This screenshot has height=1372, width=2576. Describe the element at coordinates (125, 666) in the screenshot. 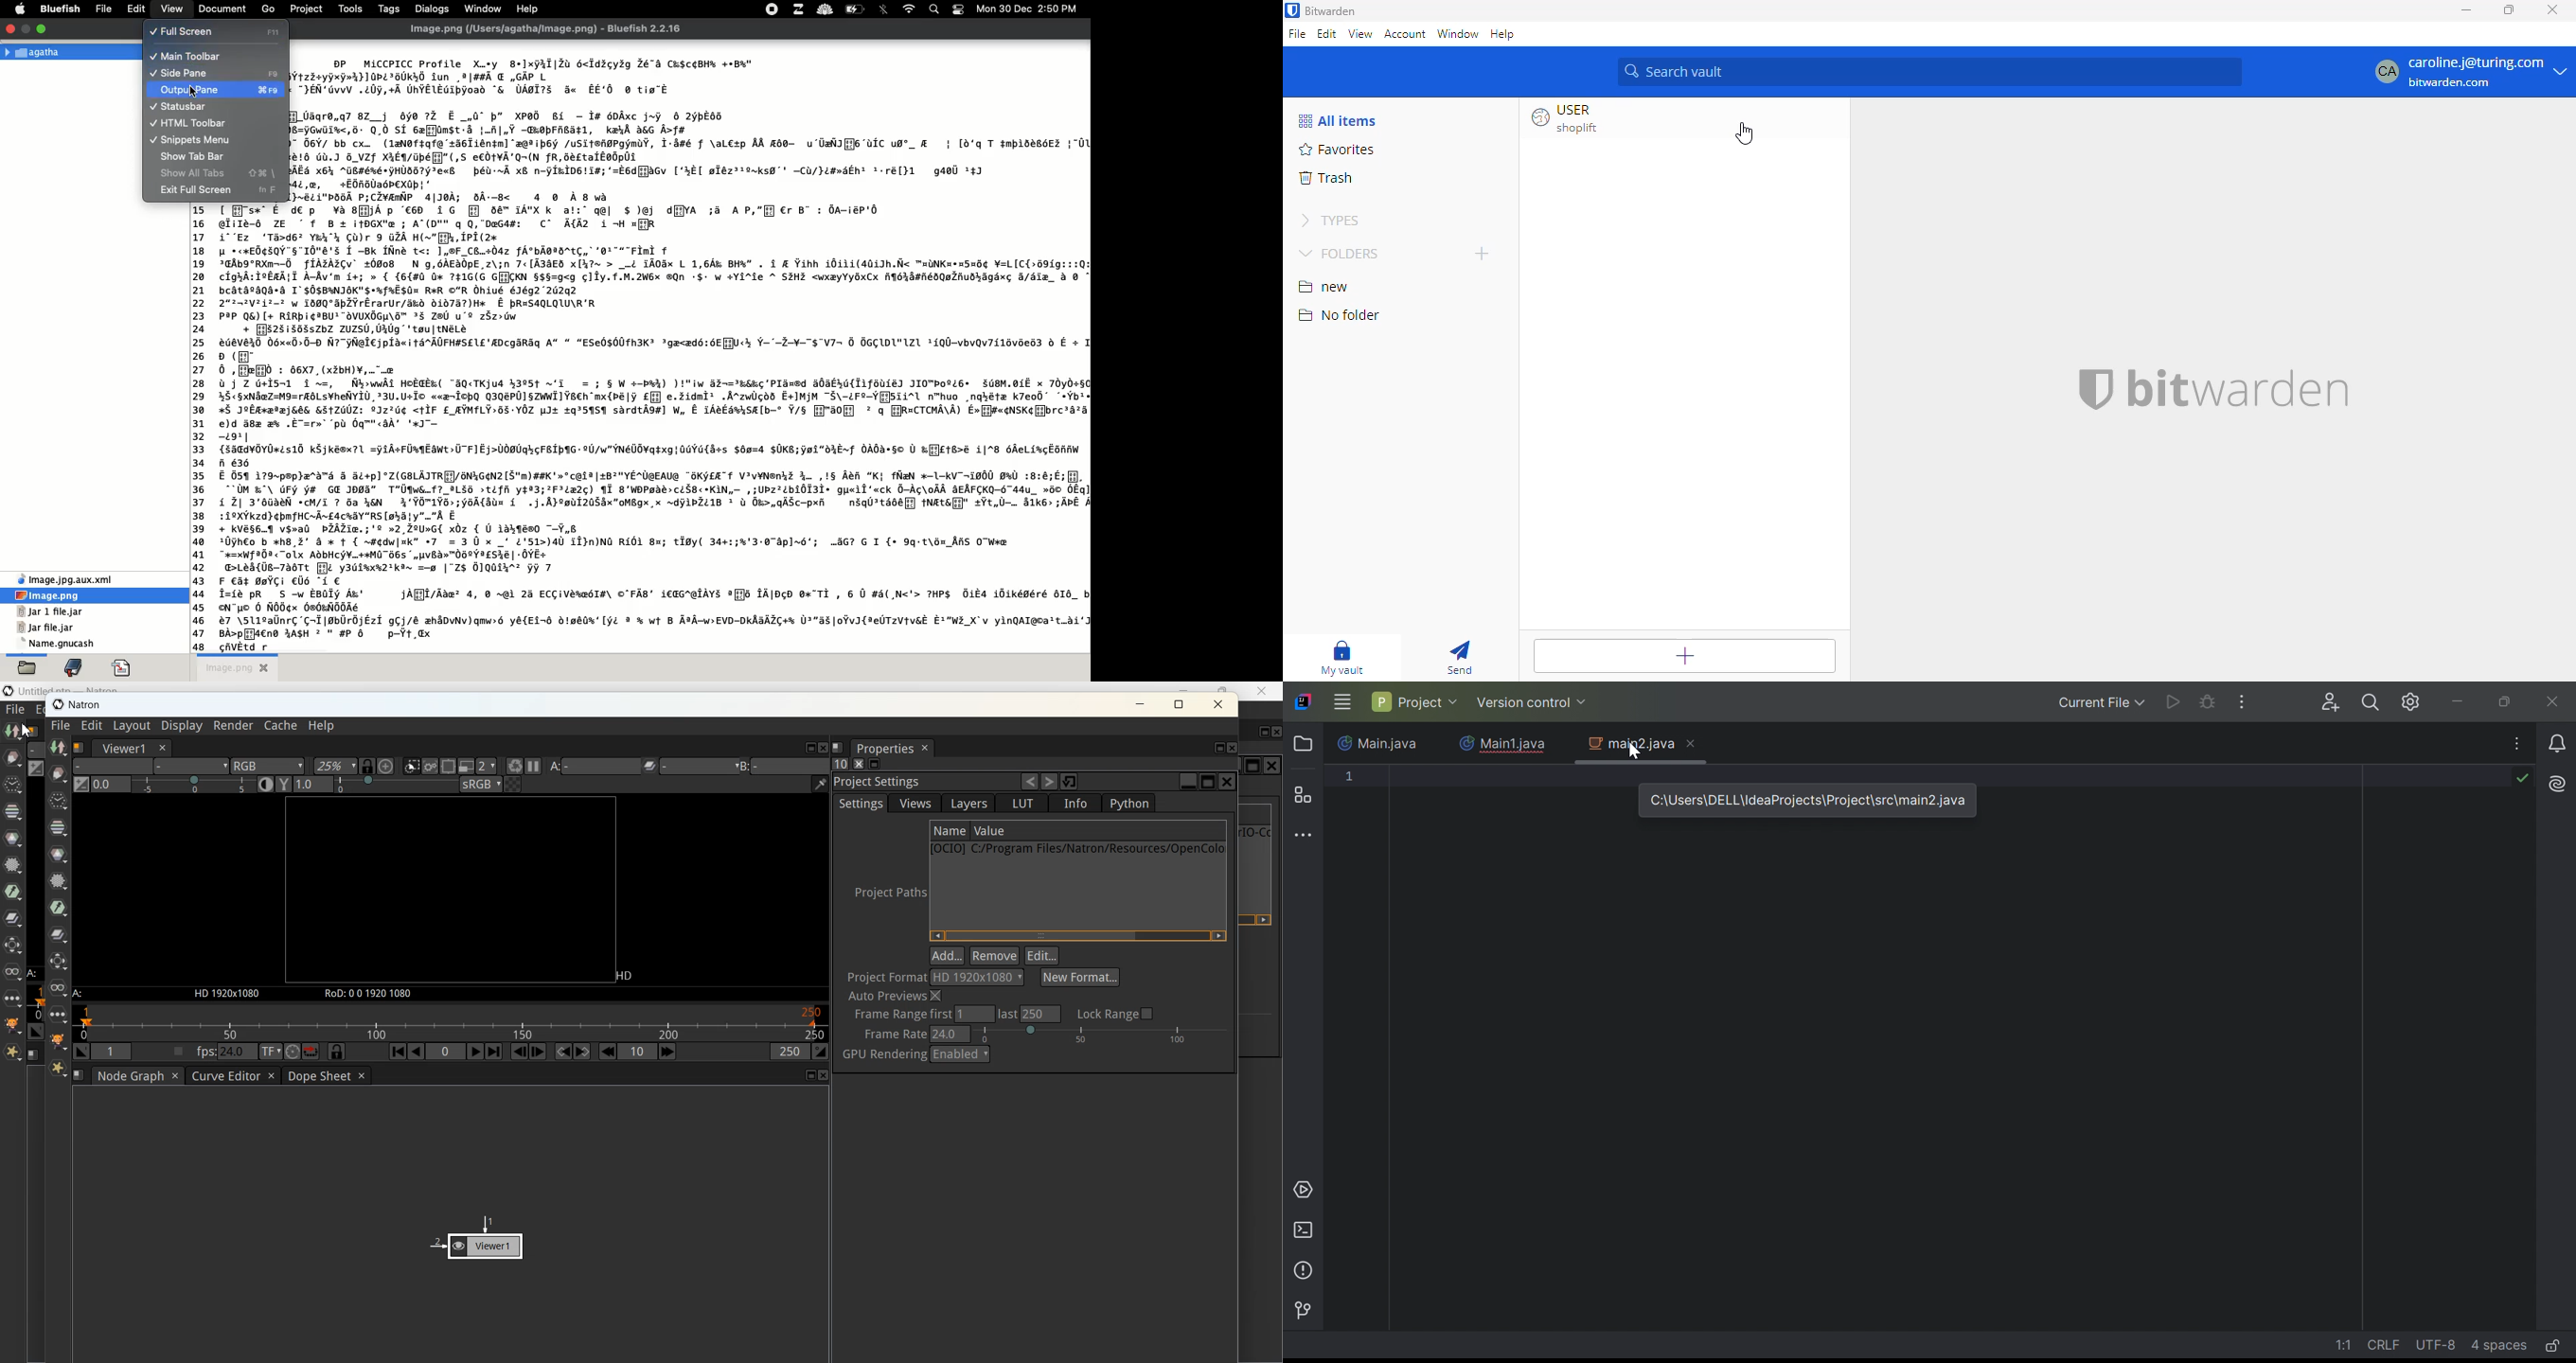

I see `code` at that location.